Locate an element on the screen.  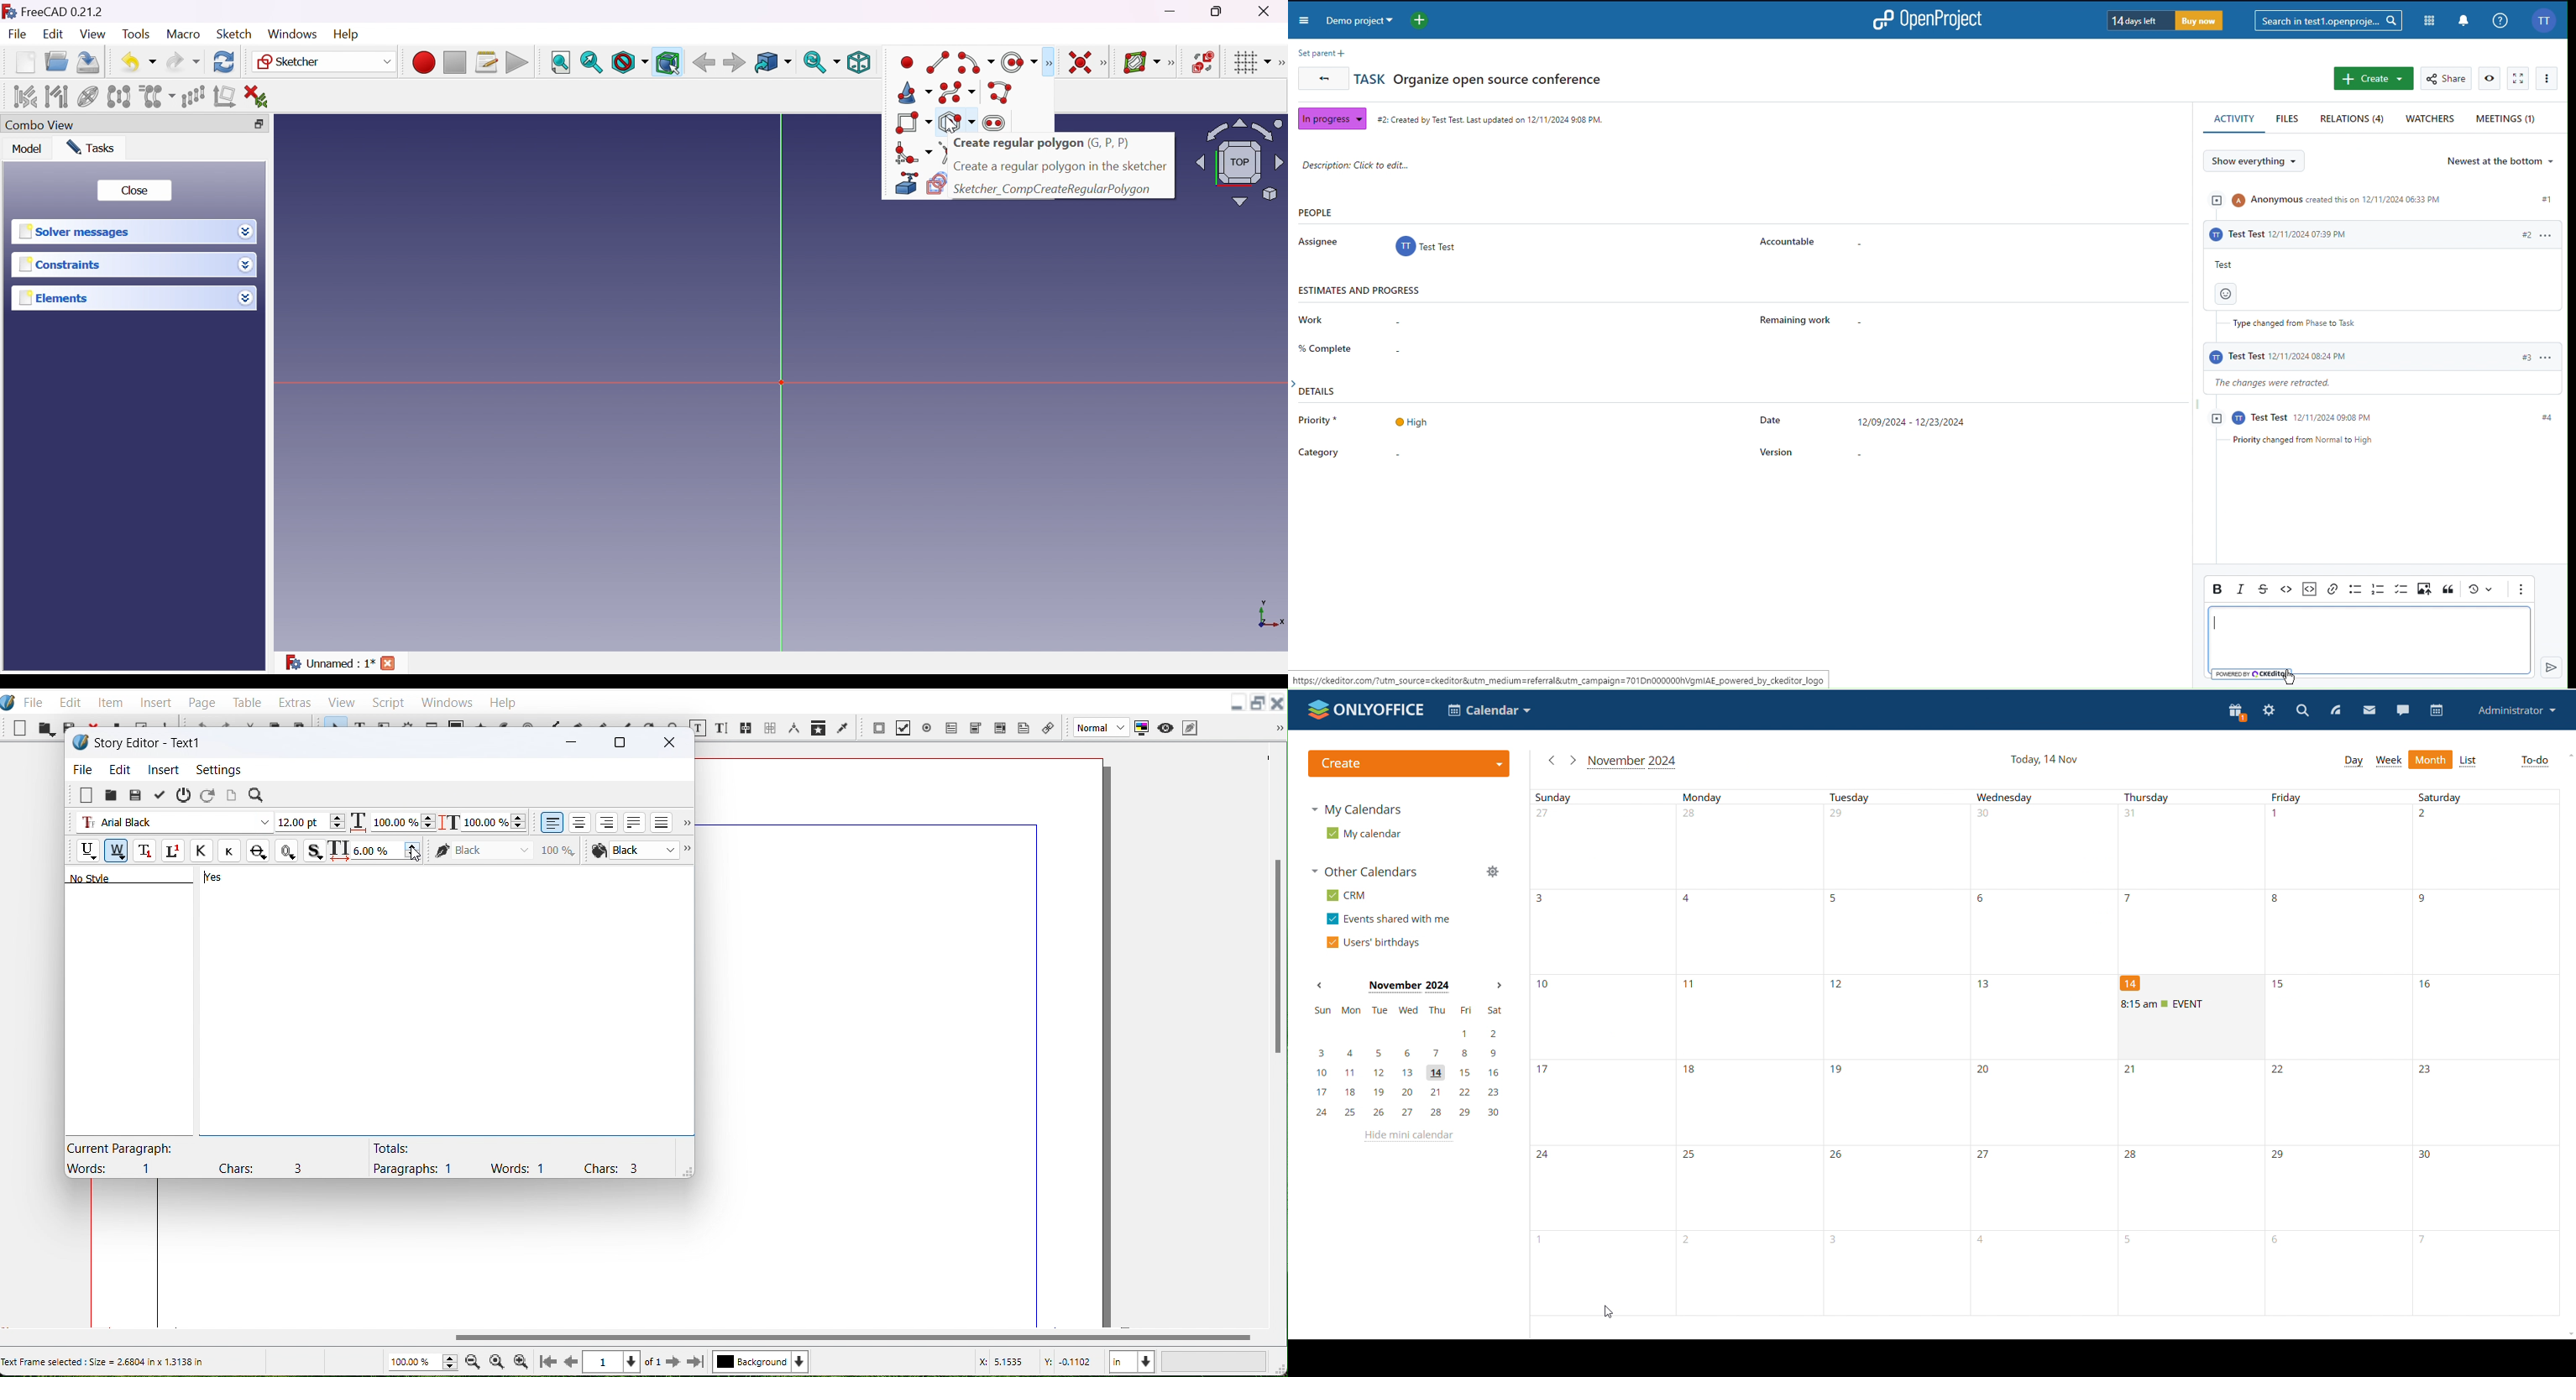
Text Annotation is located at coordinates (1024, 727).